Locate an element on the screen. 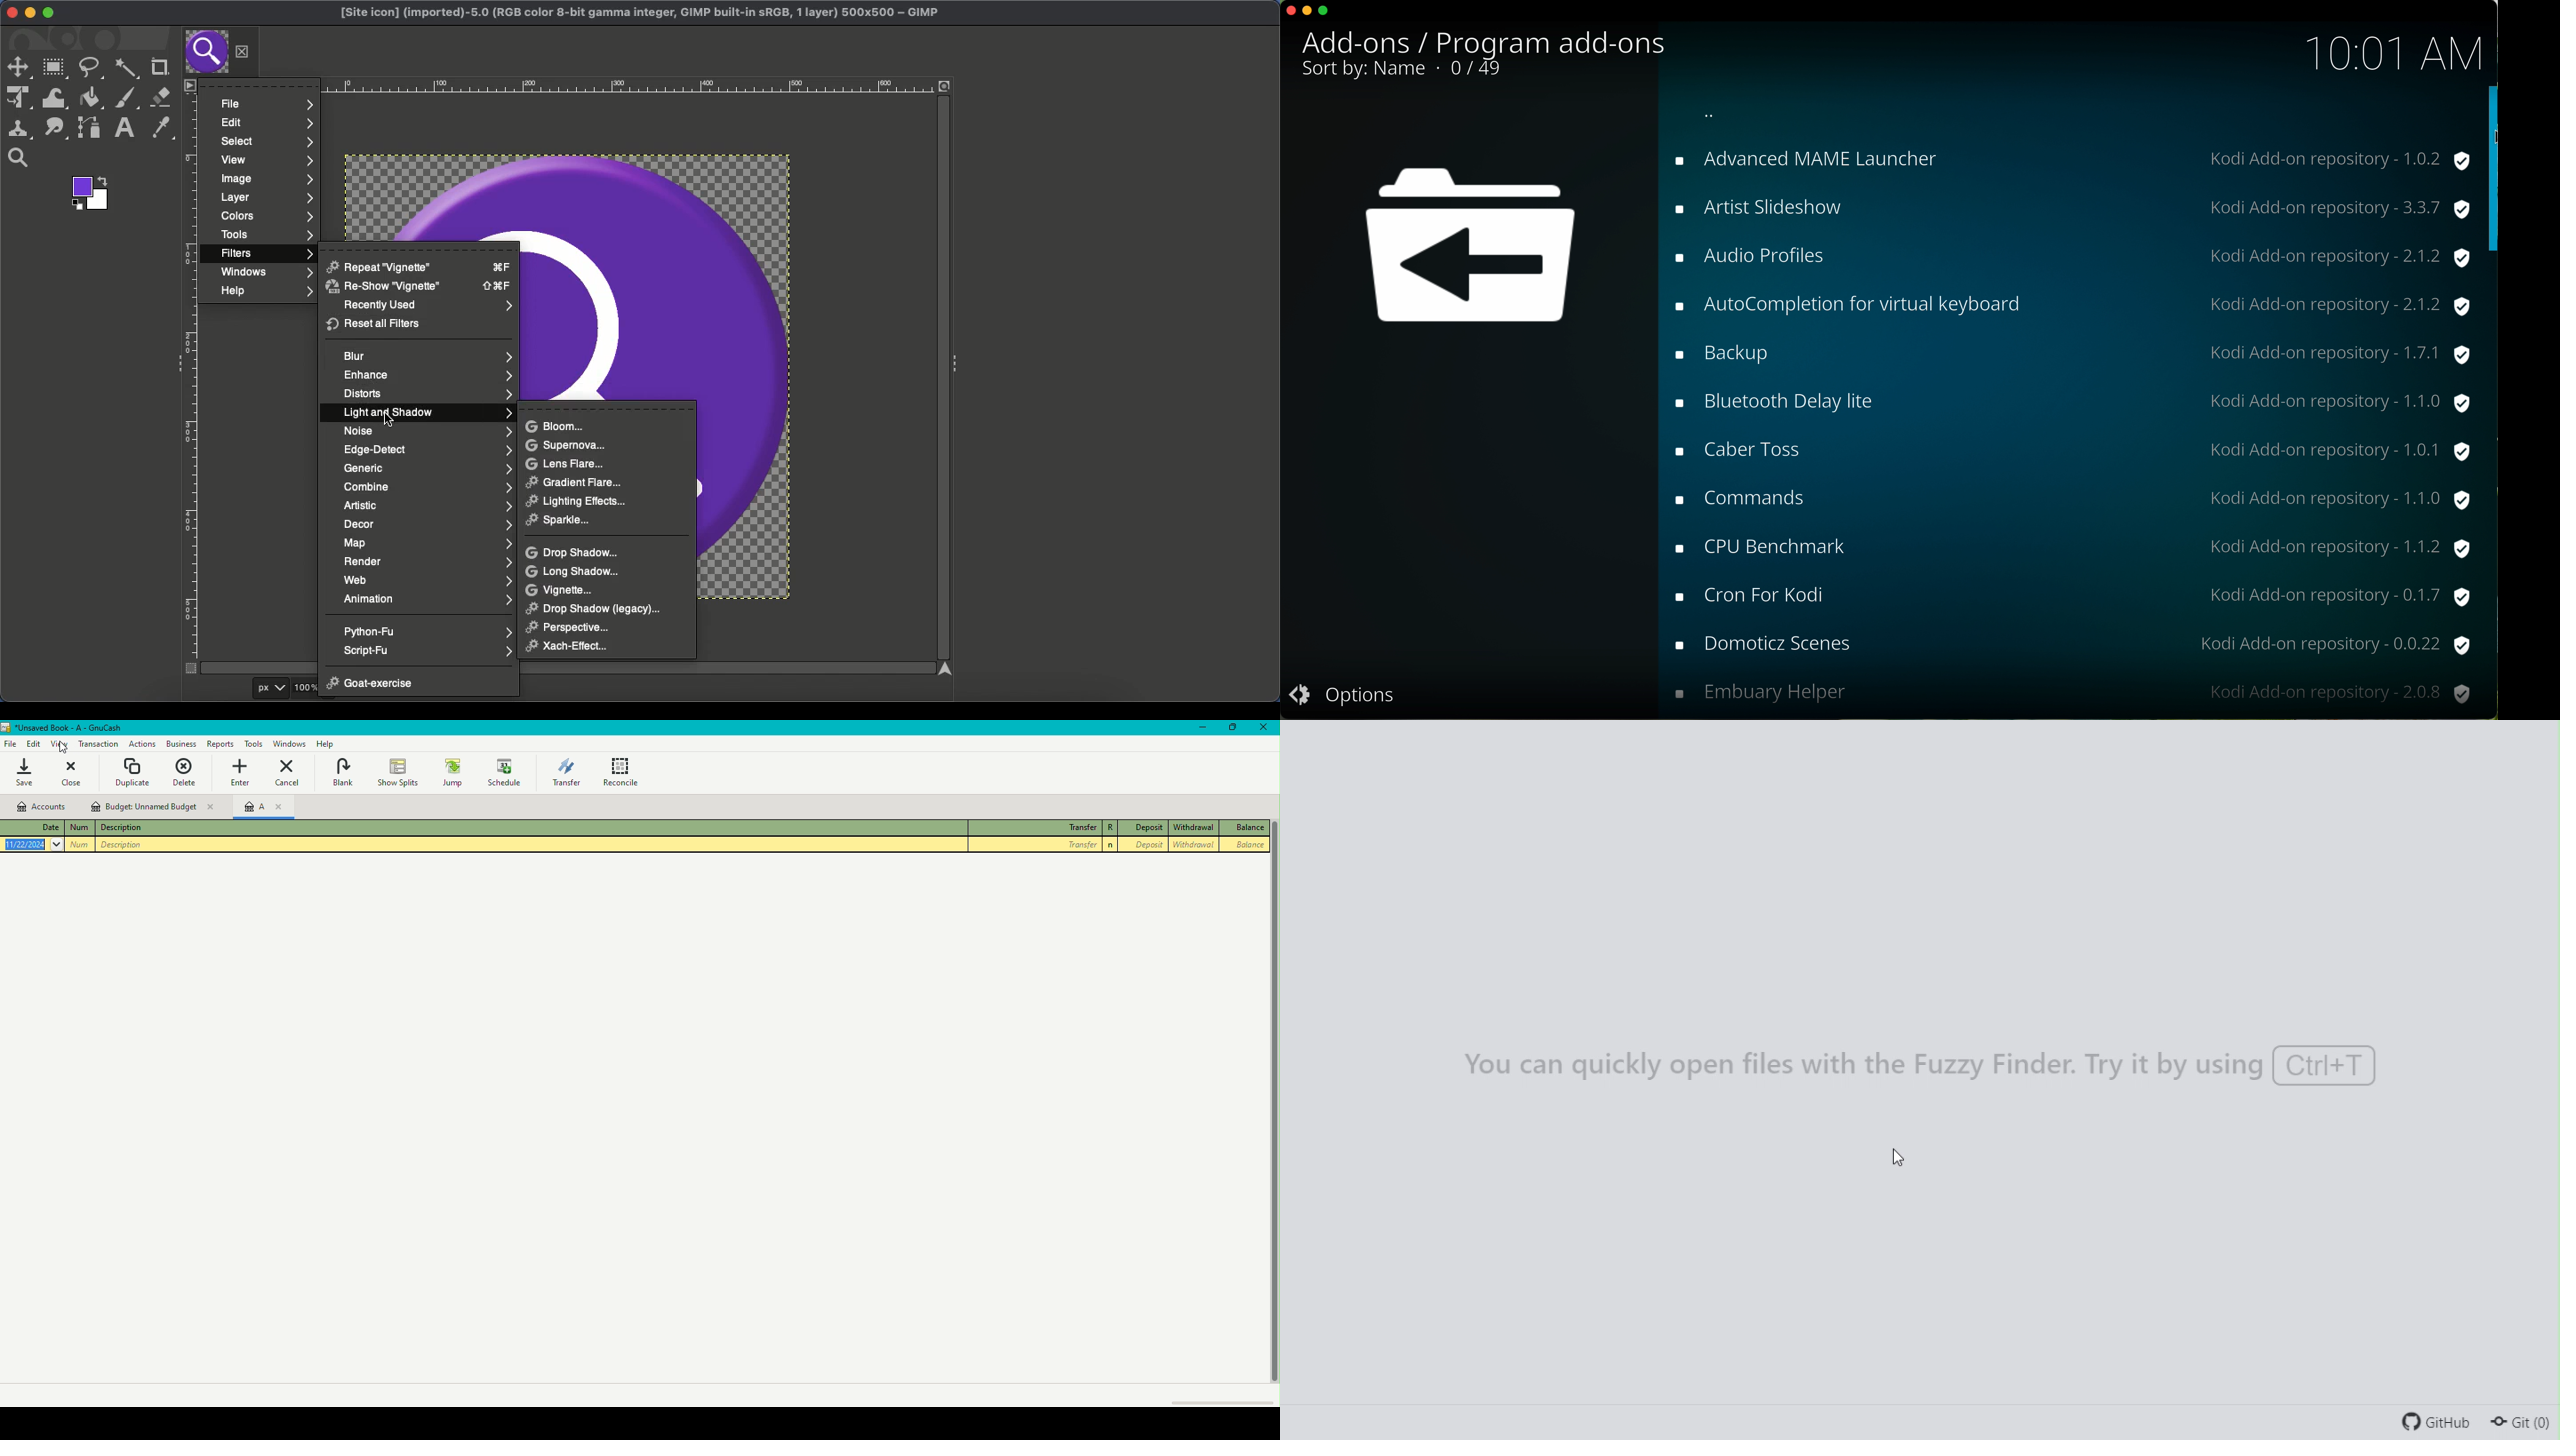  Blue is located at coordinates (428, 356).